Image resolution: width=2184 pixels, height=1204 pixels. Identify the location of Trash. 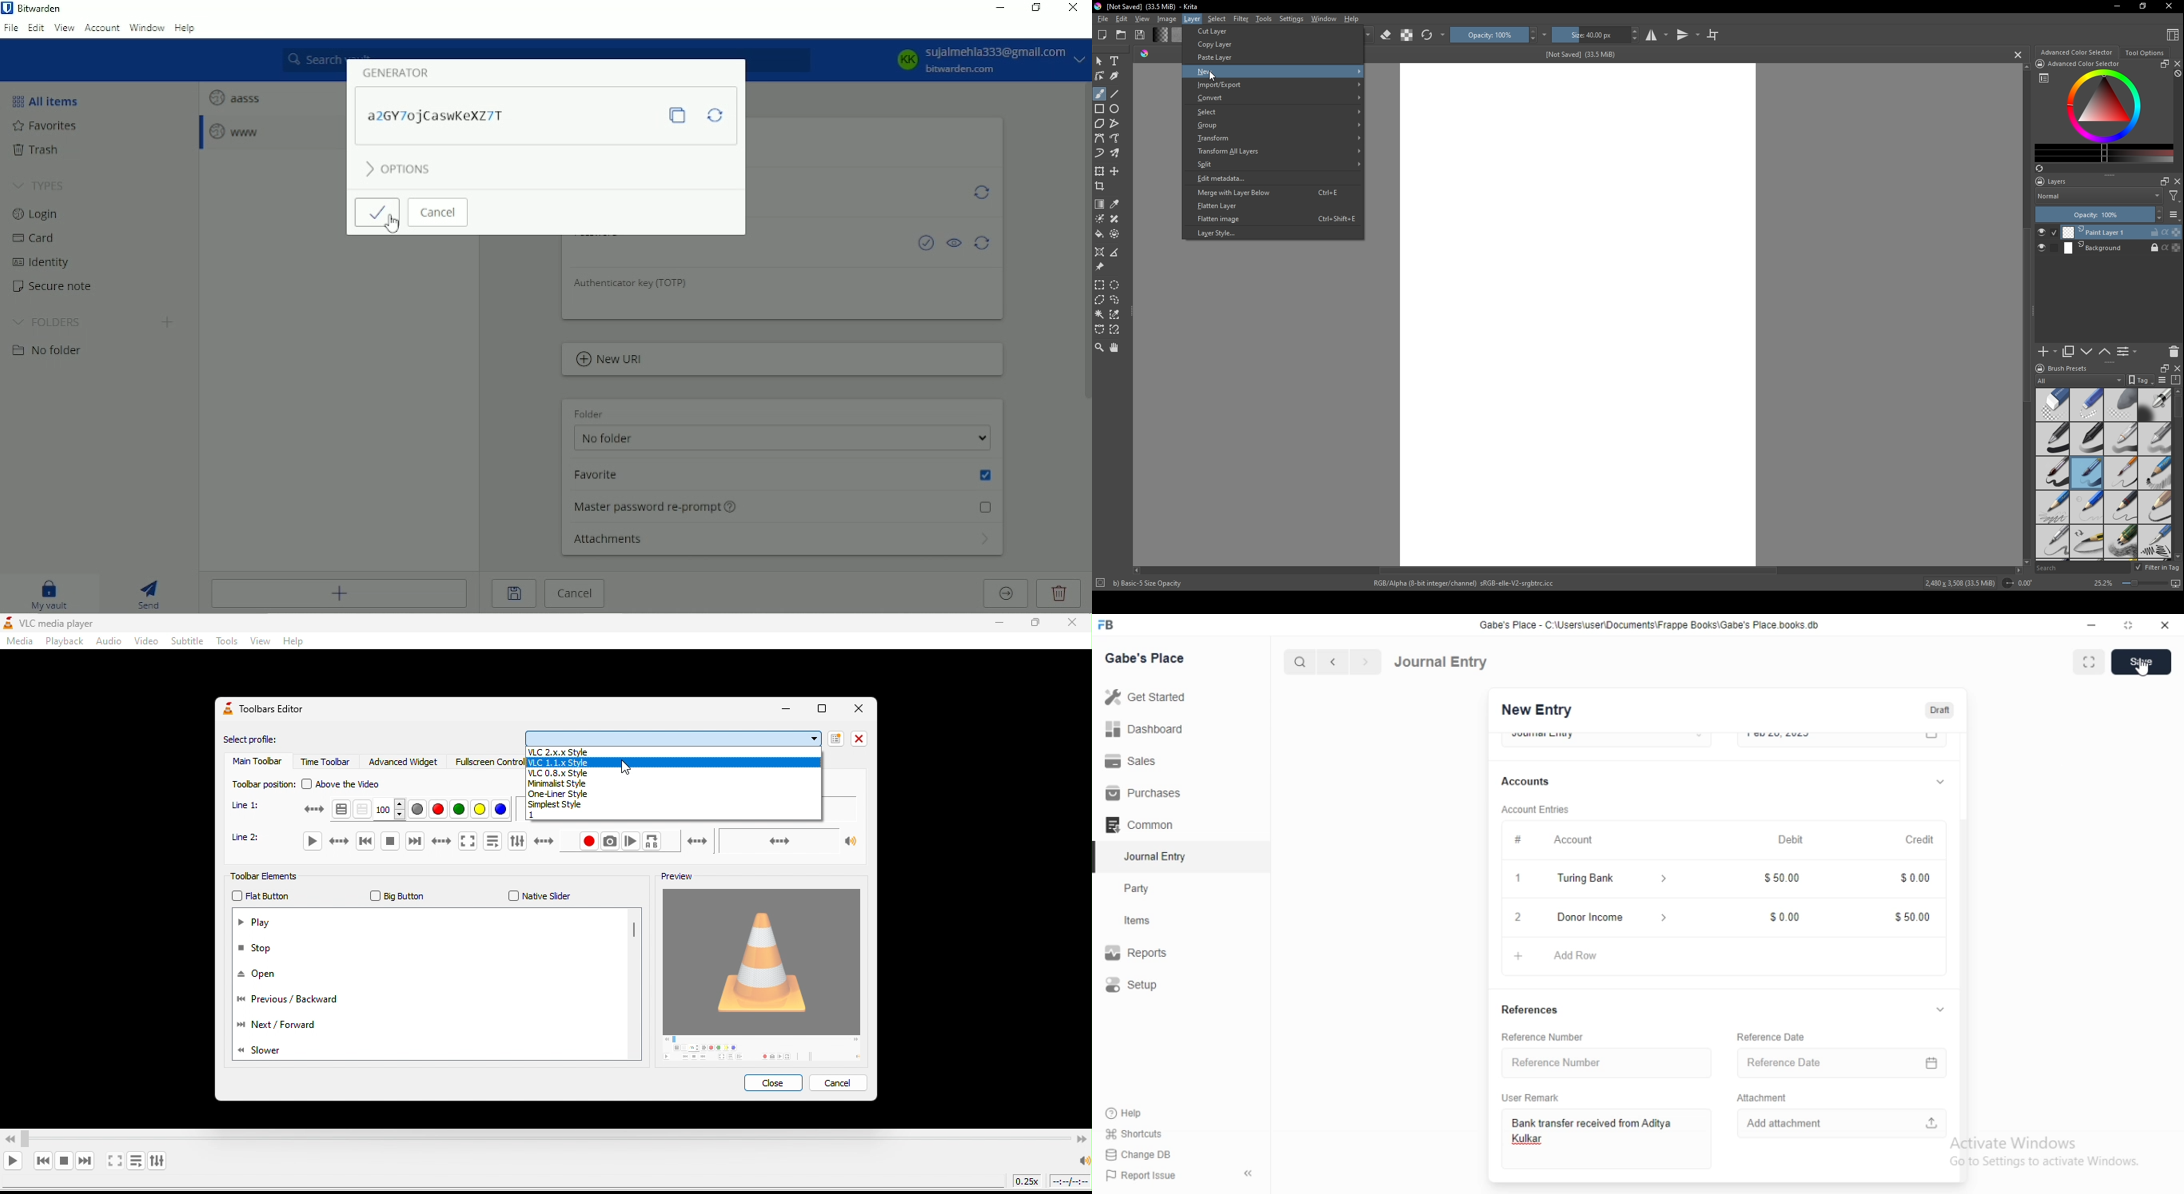
(35, 152).